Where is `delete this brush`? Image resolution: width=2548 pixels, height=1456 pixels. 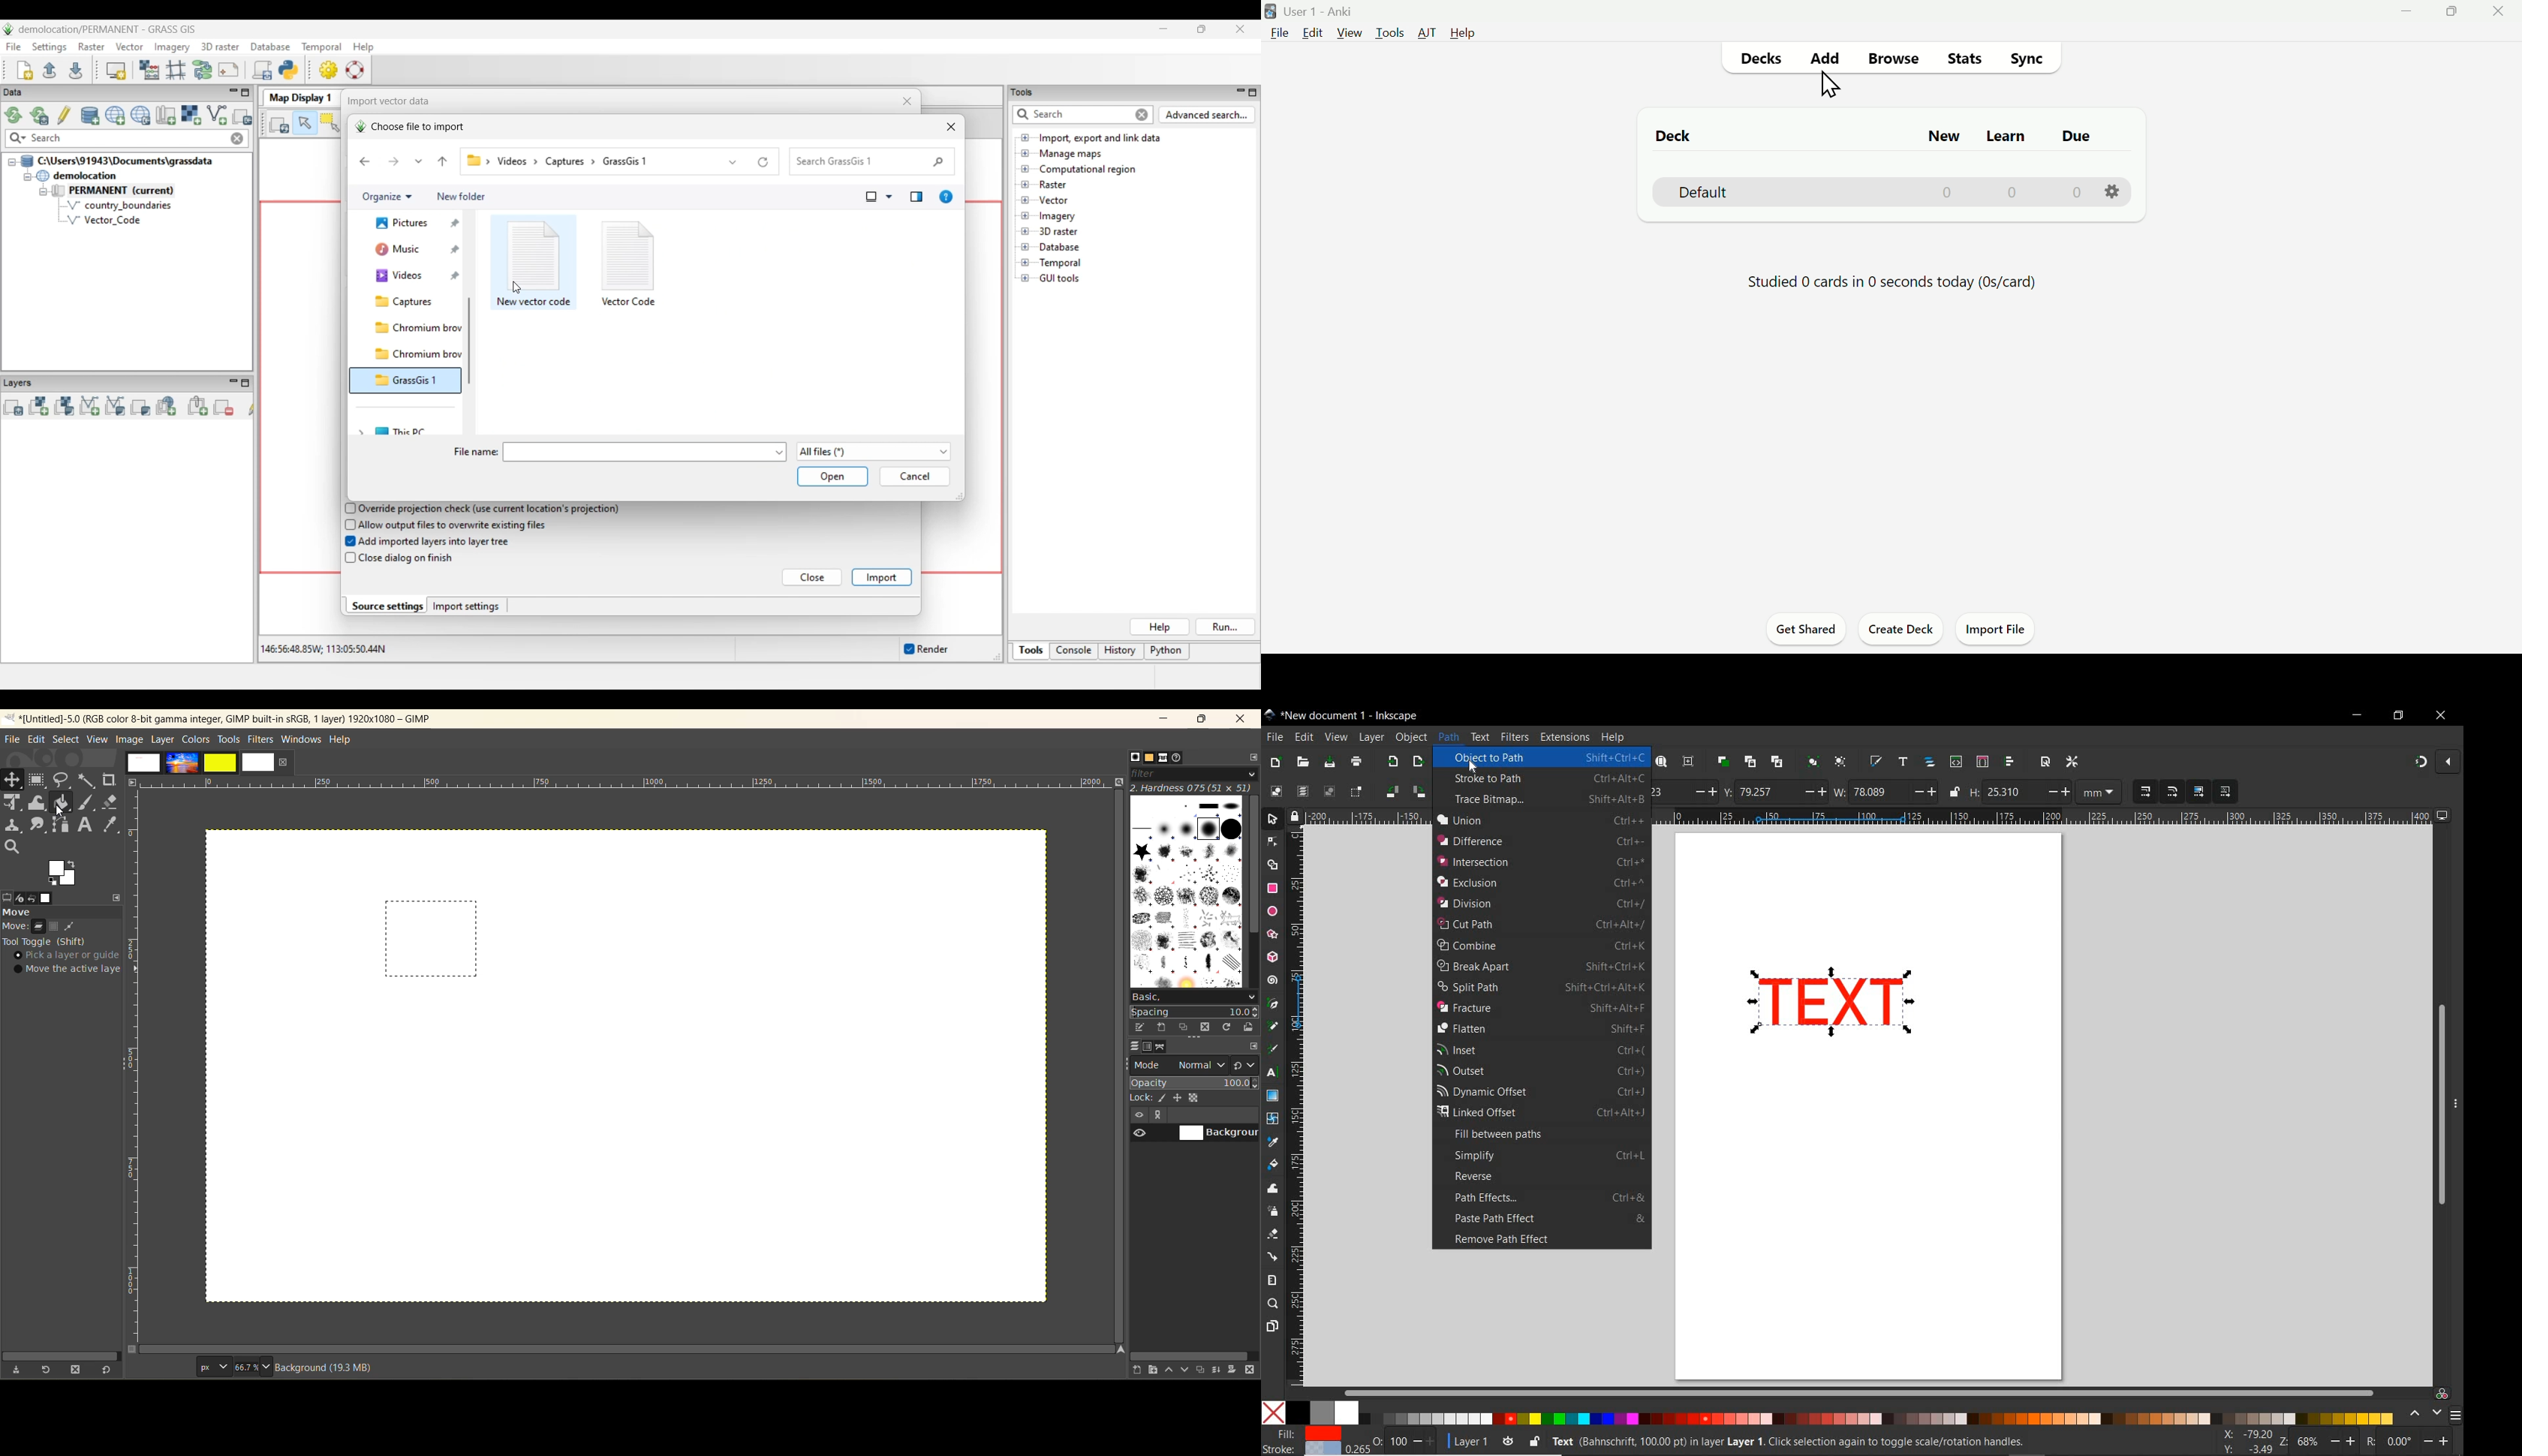
delete this brush is located at coordinates (1205, 1027).